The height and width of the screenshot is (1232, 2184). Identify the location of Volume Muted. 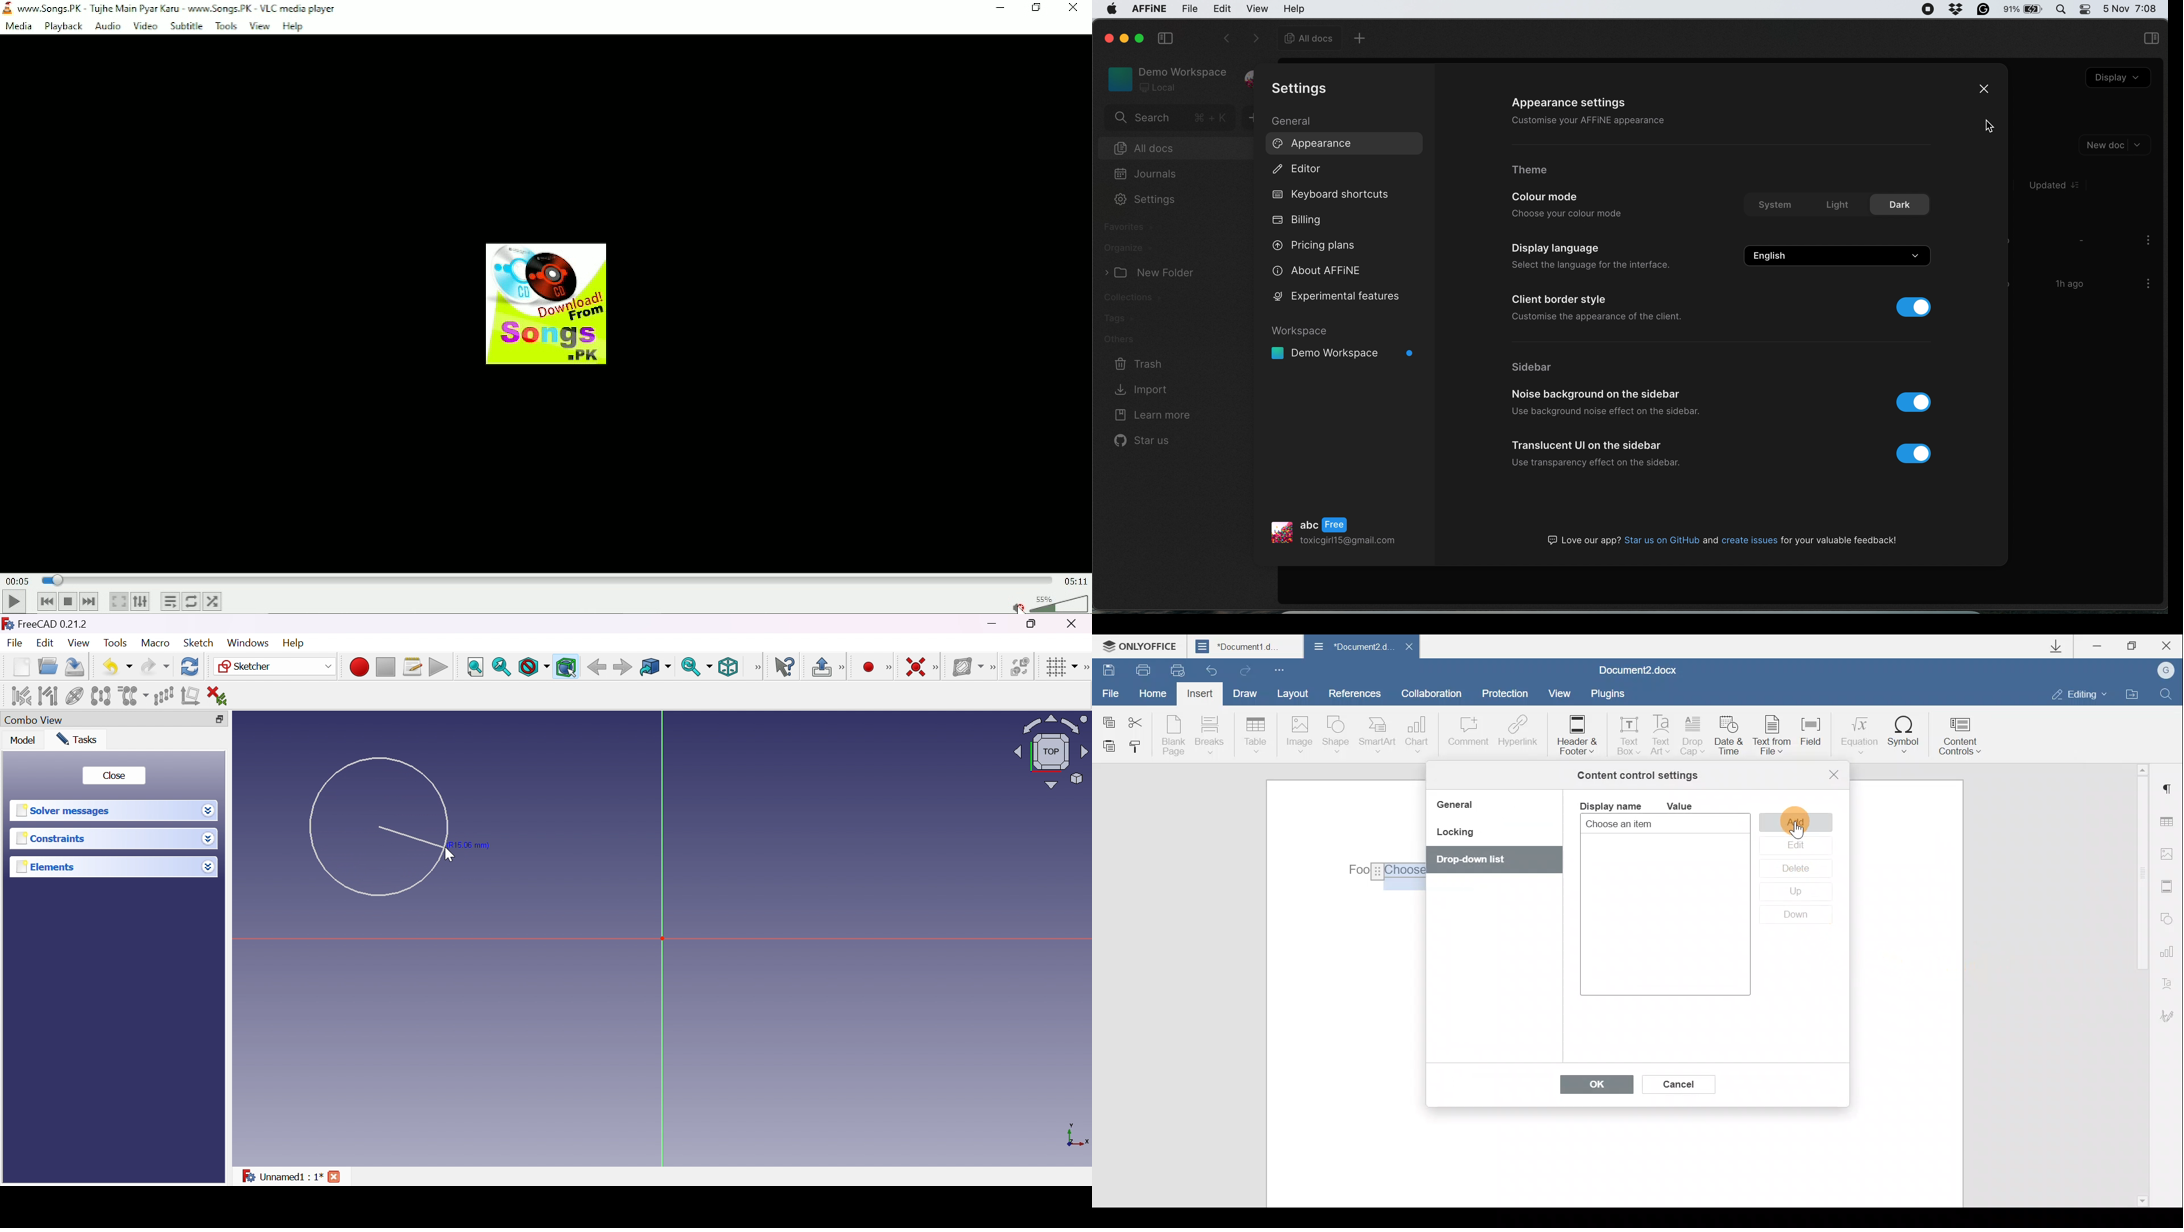
(1046, 604).